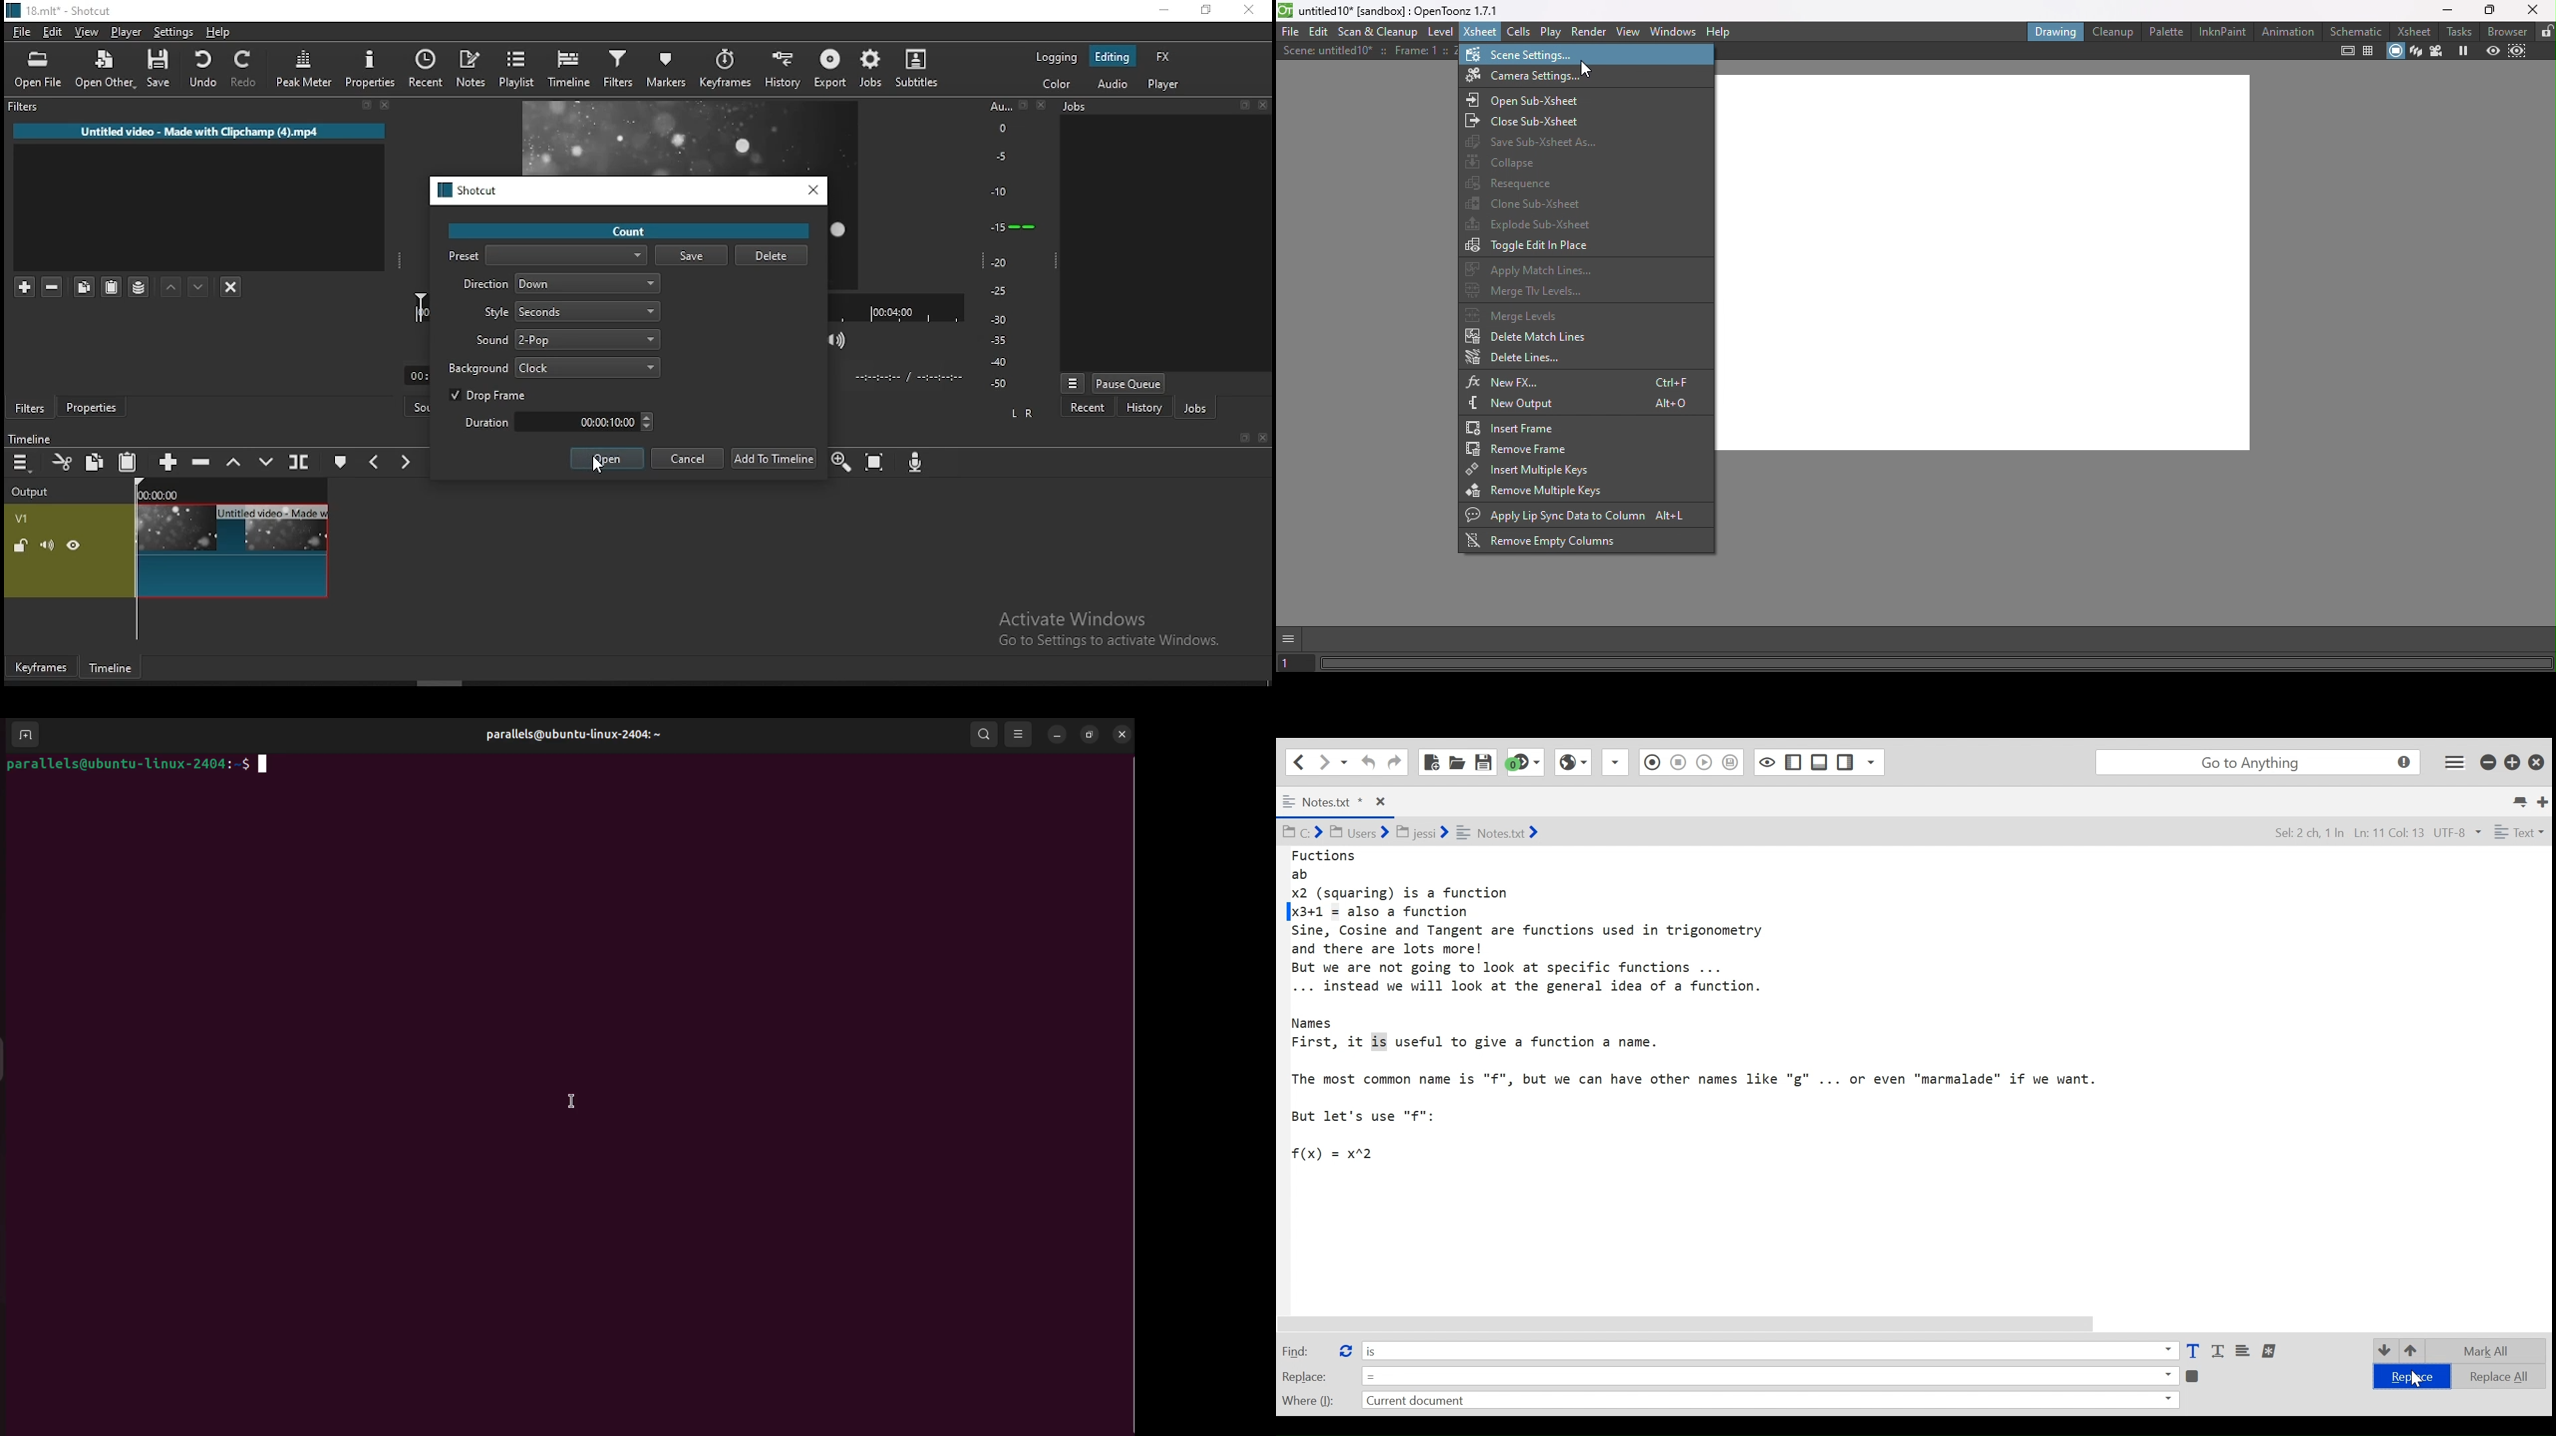 The image size is (2576, 1456). What do you see at coordinates (665, 68) in the screenshot?
I see `markers` at bounding box center [665, 68].